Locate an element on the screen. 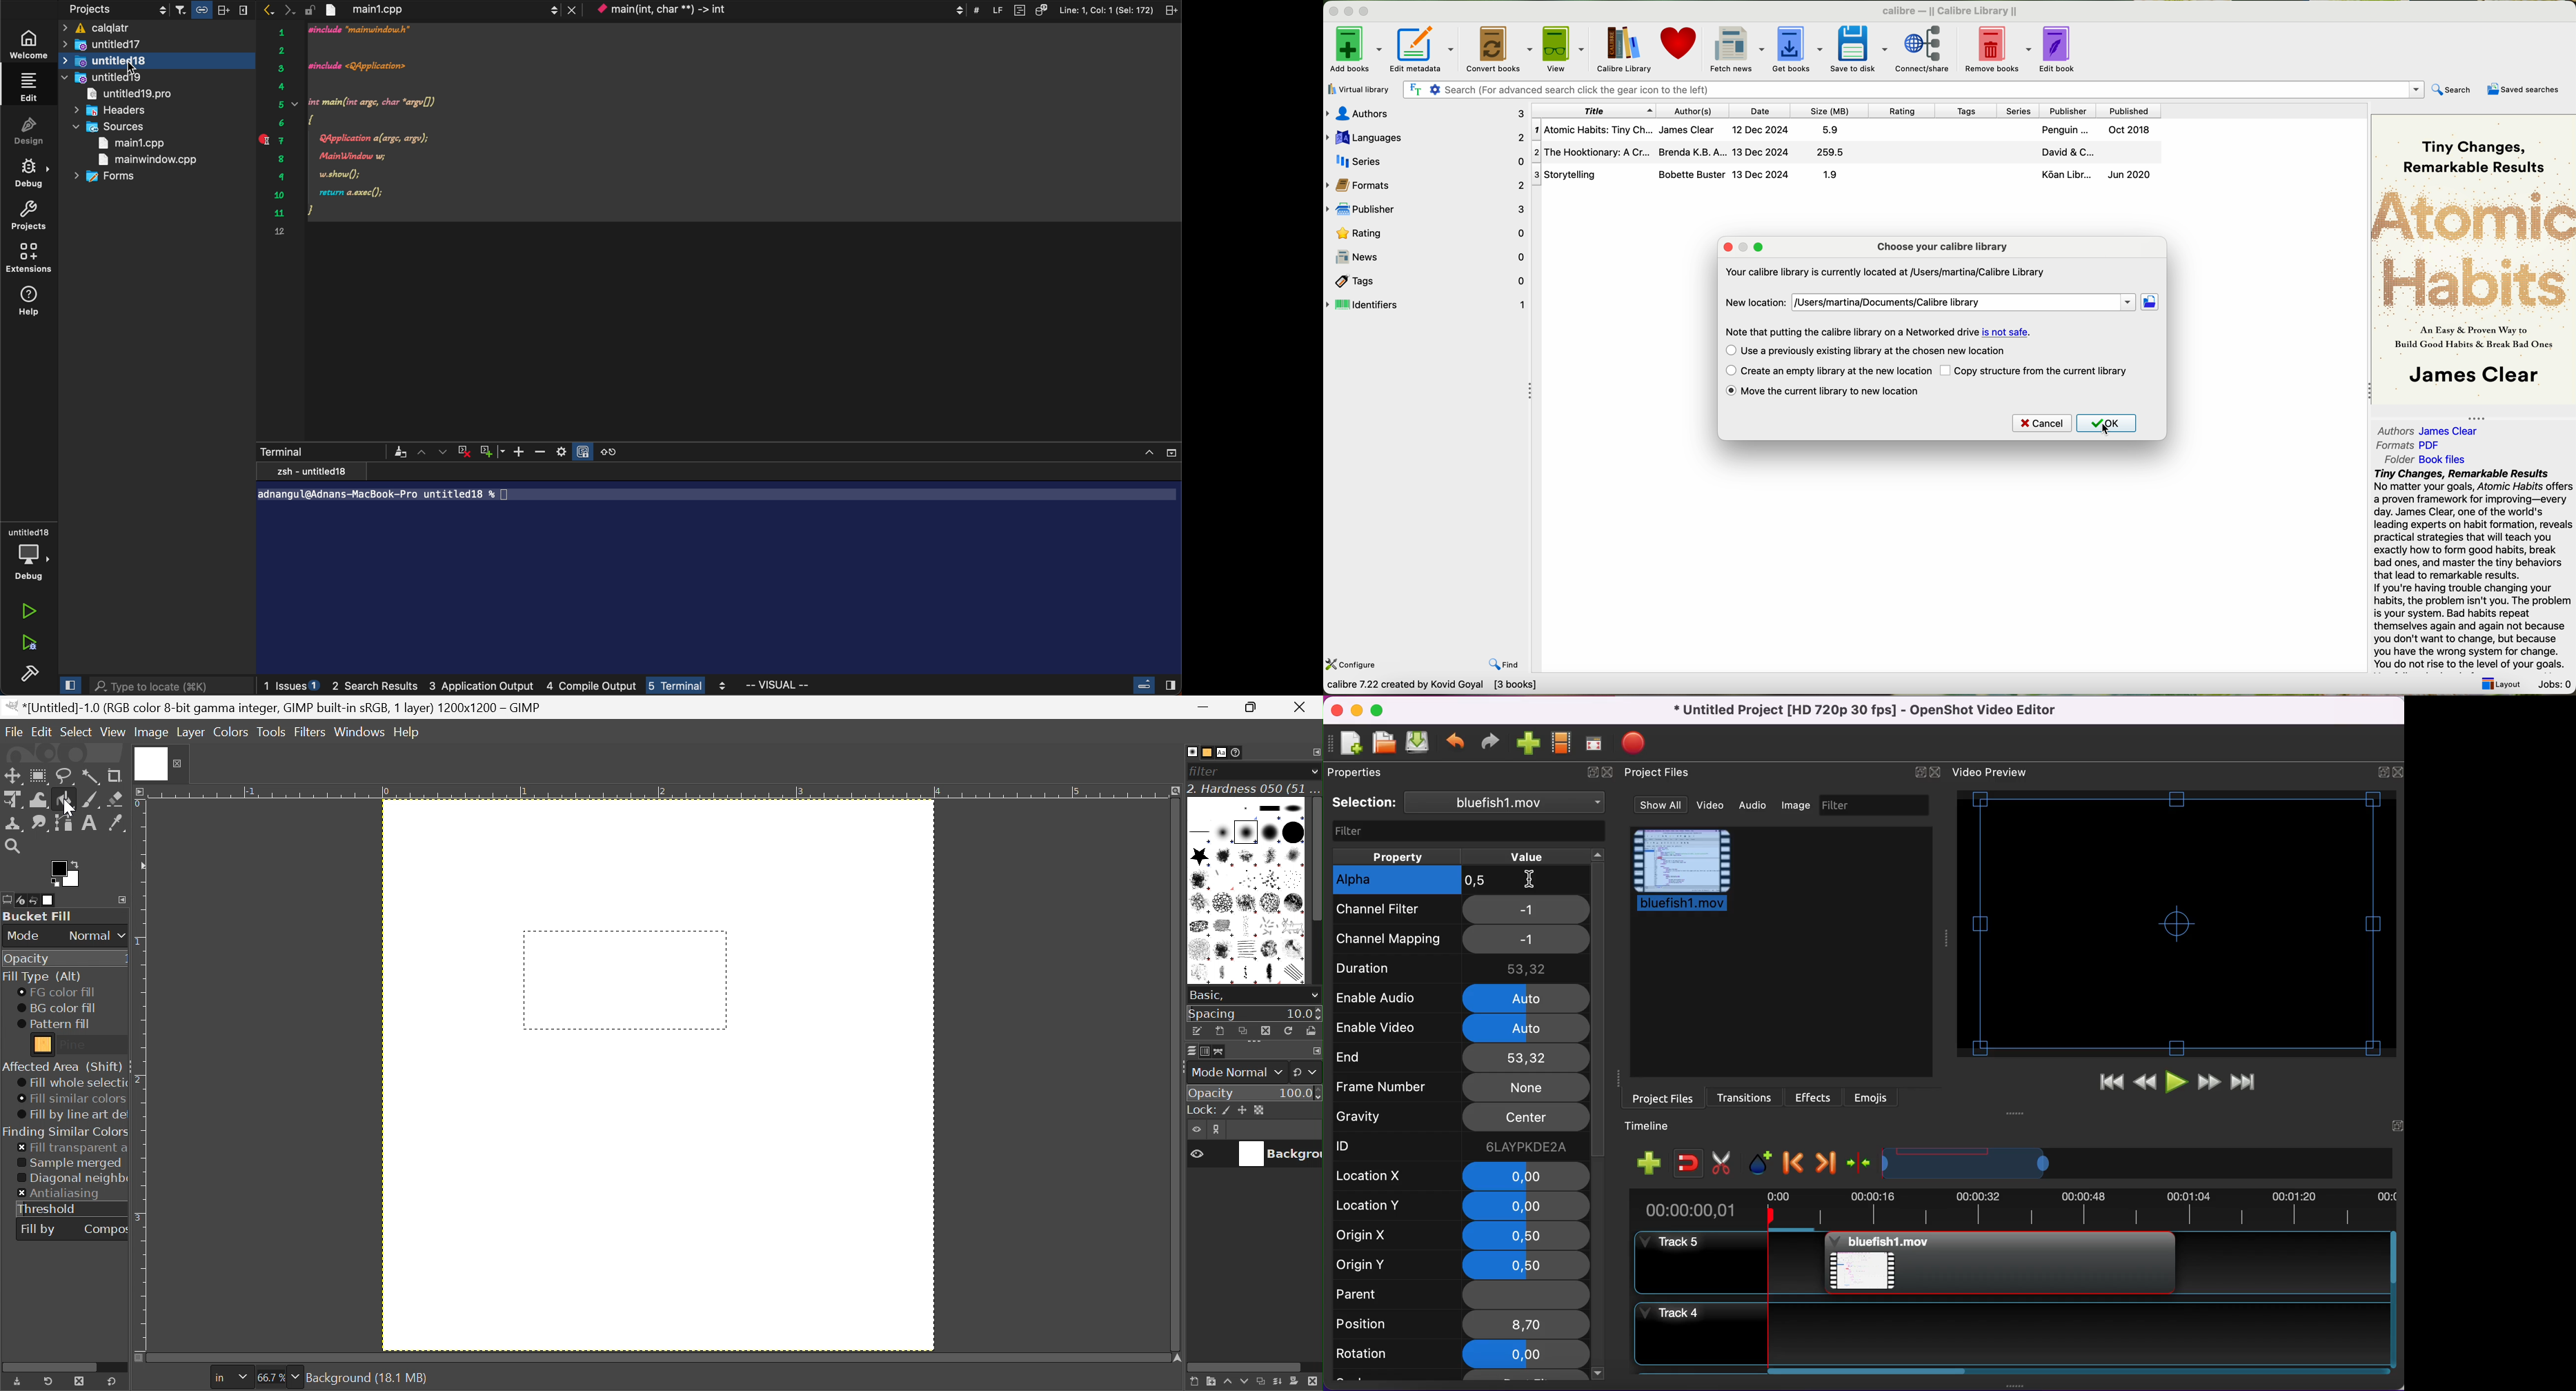 The width and height of the screenshot is (2576, 1400). saved searches is located at coordinates (2522, 90).